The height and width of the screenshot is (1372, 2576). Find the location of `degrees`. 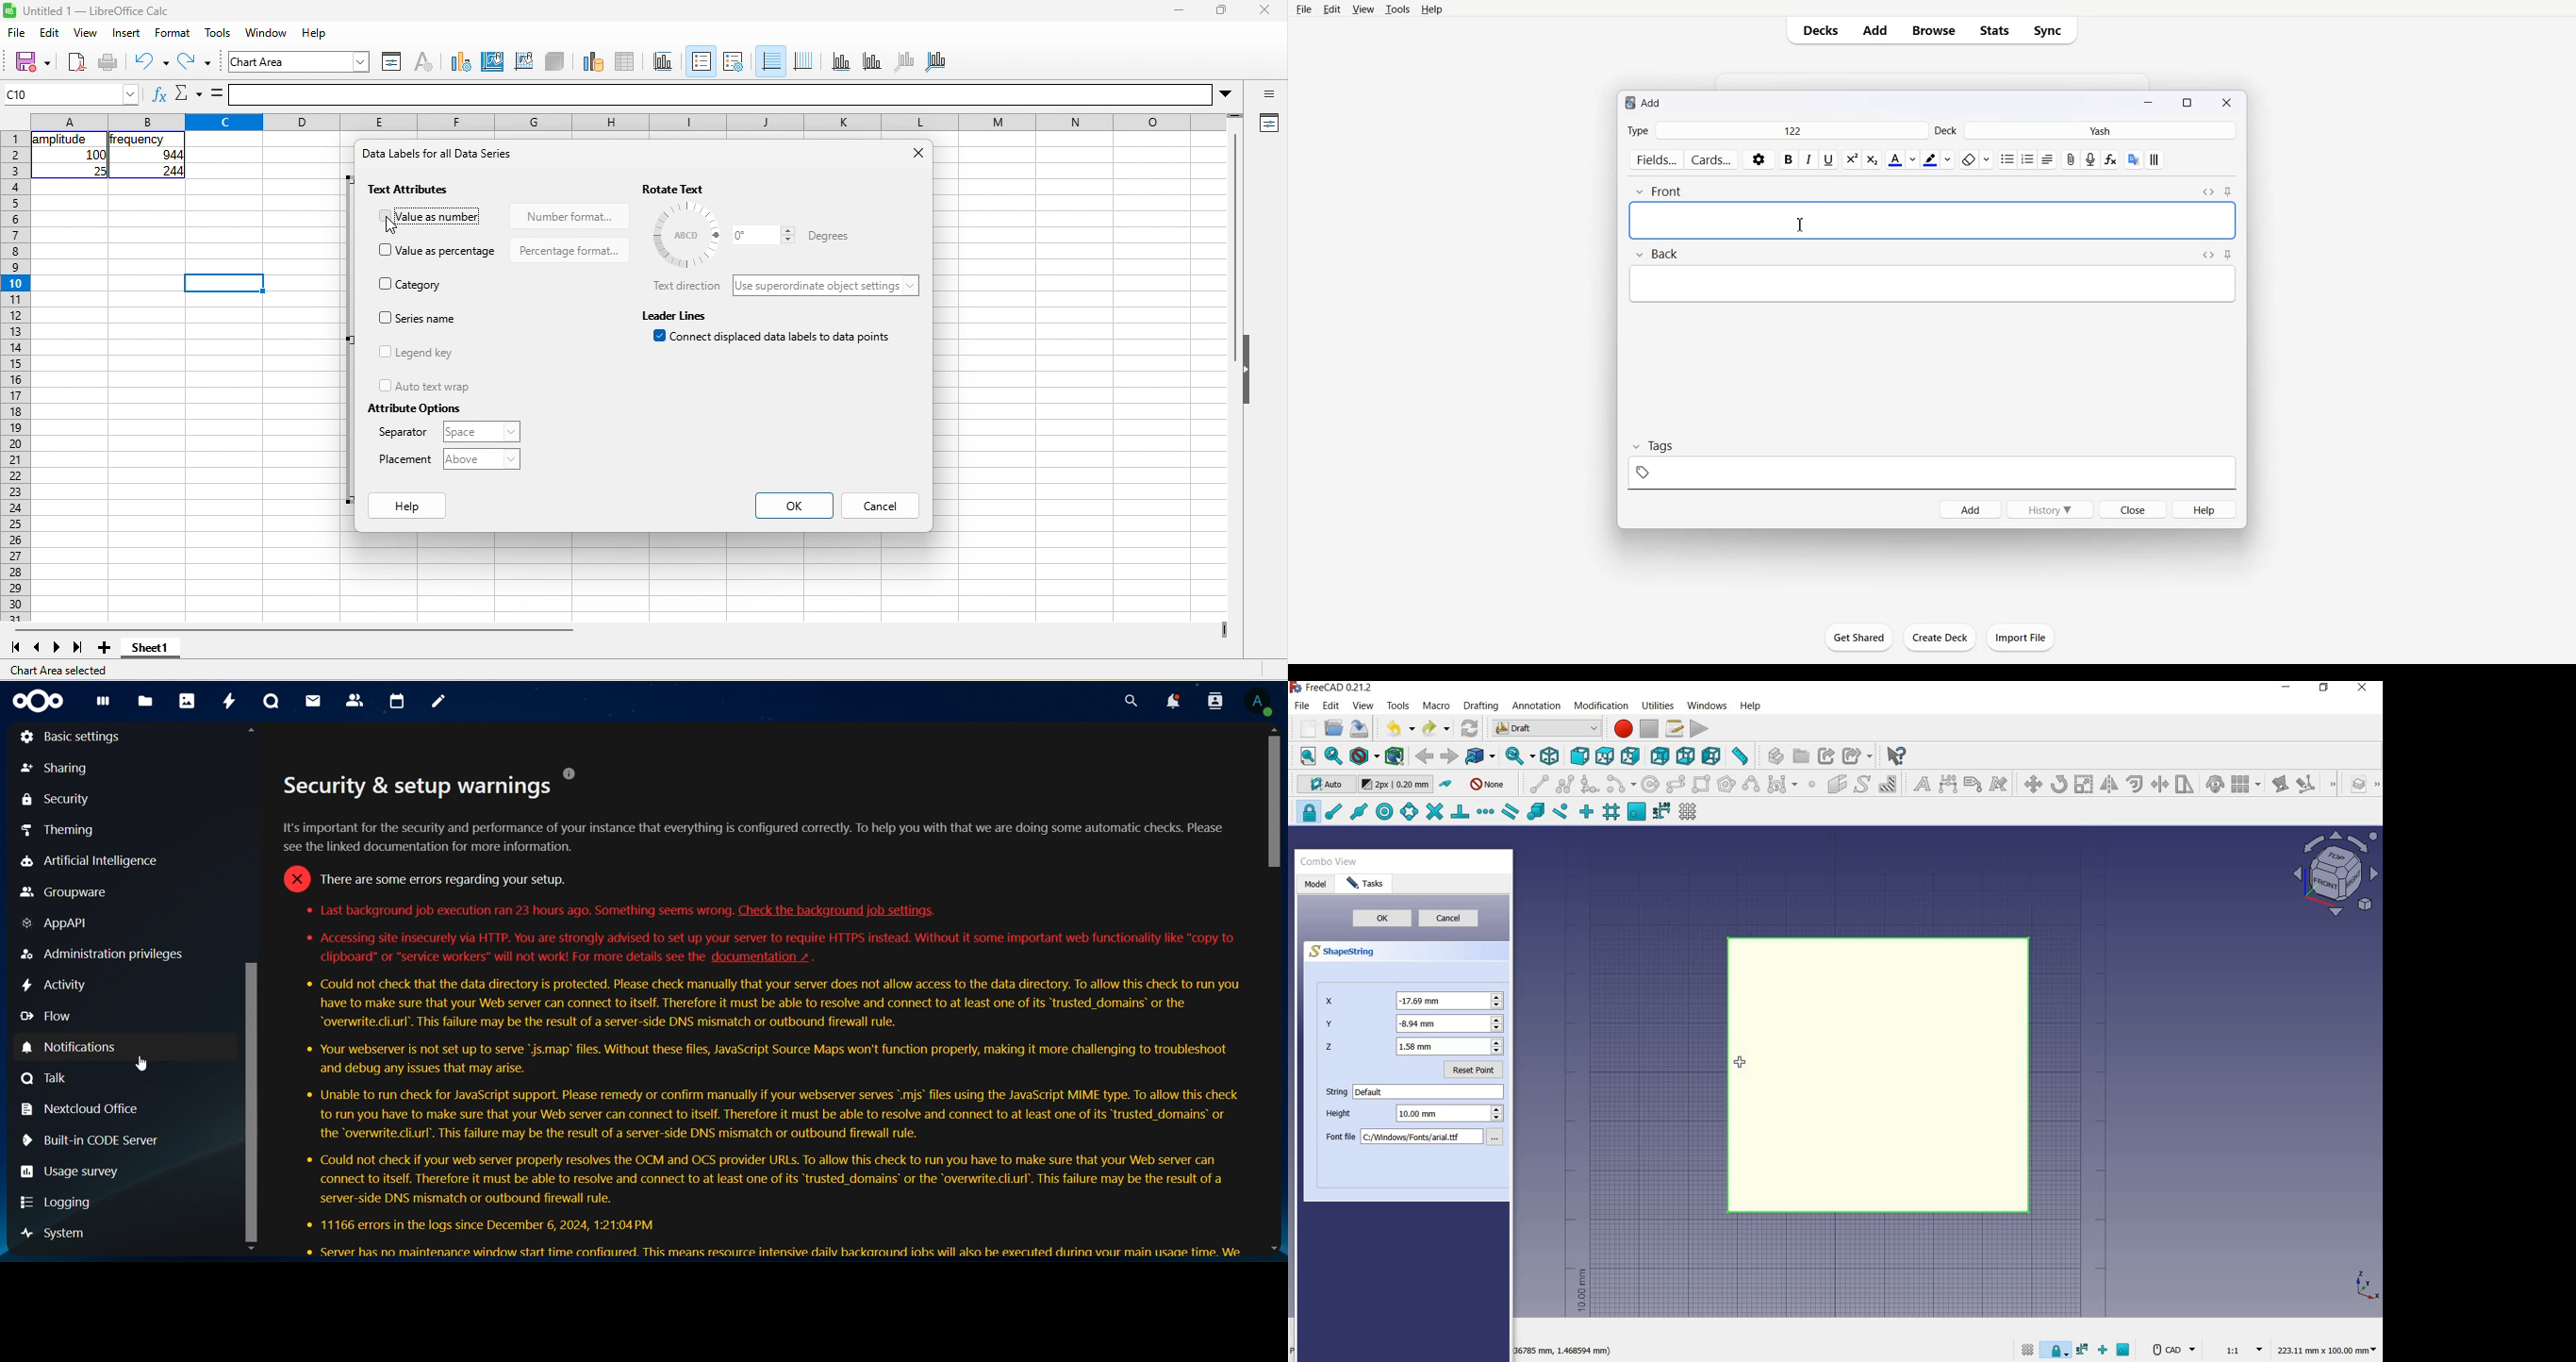

degrees is located at coordinates (826, 238).